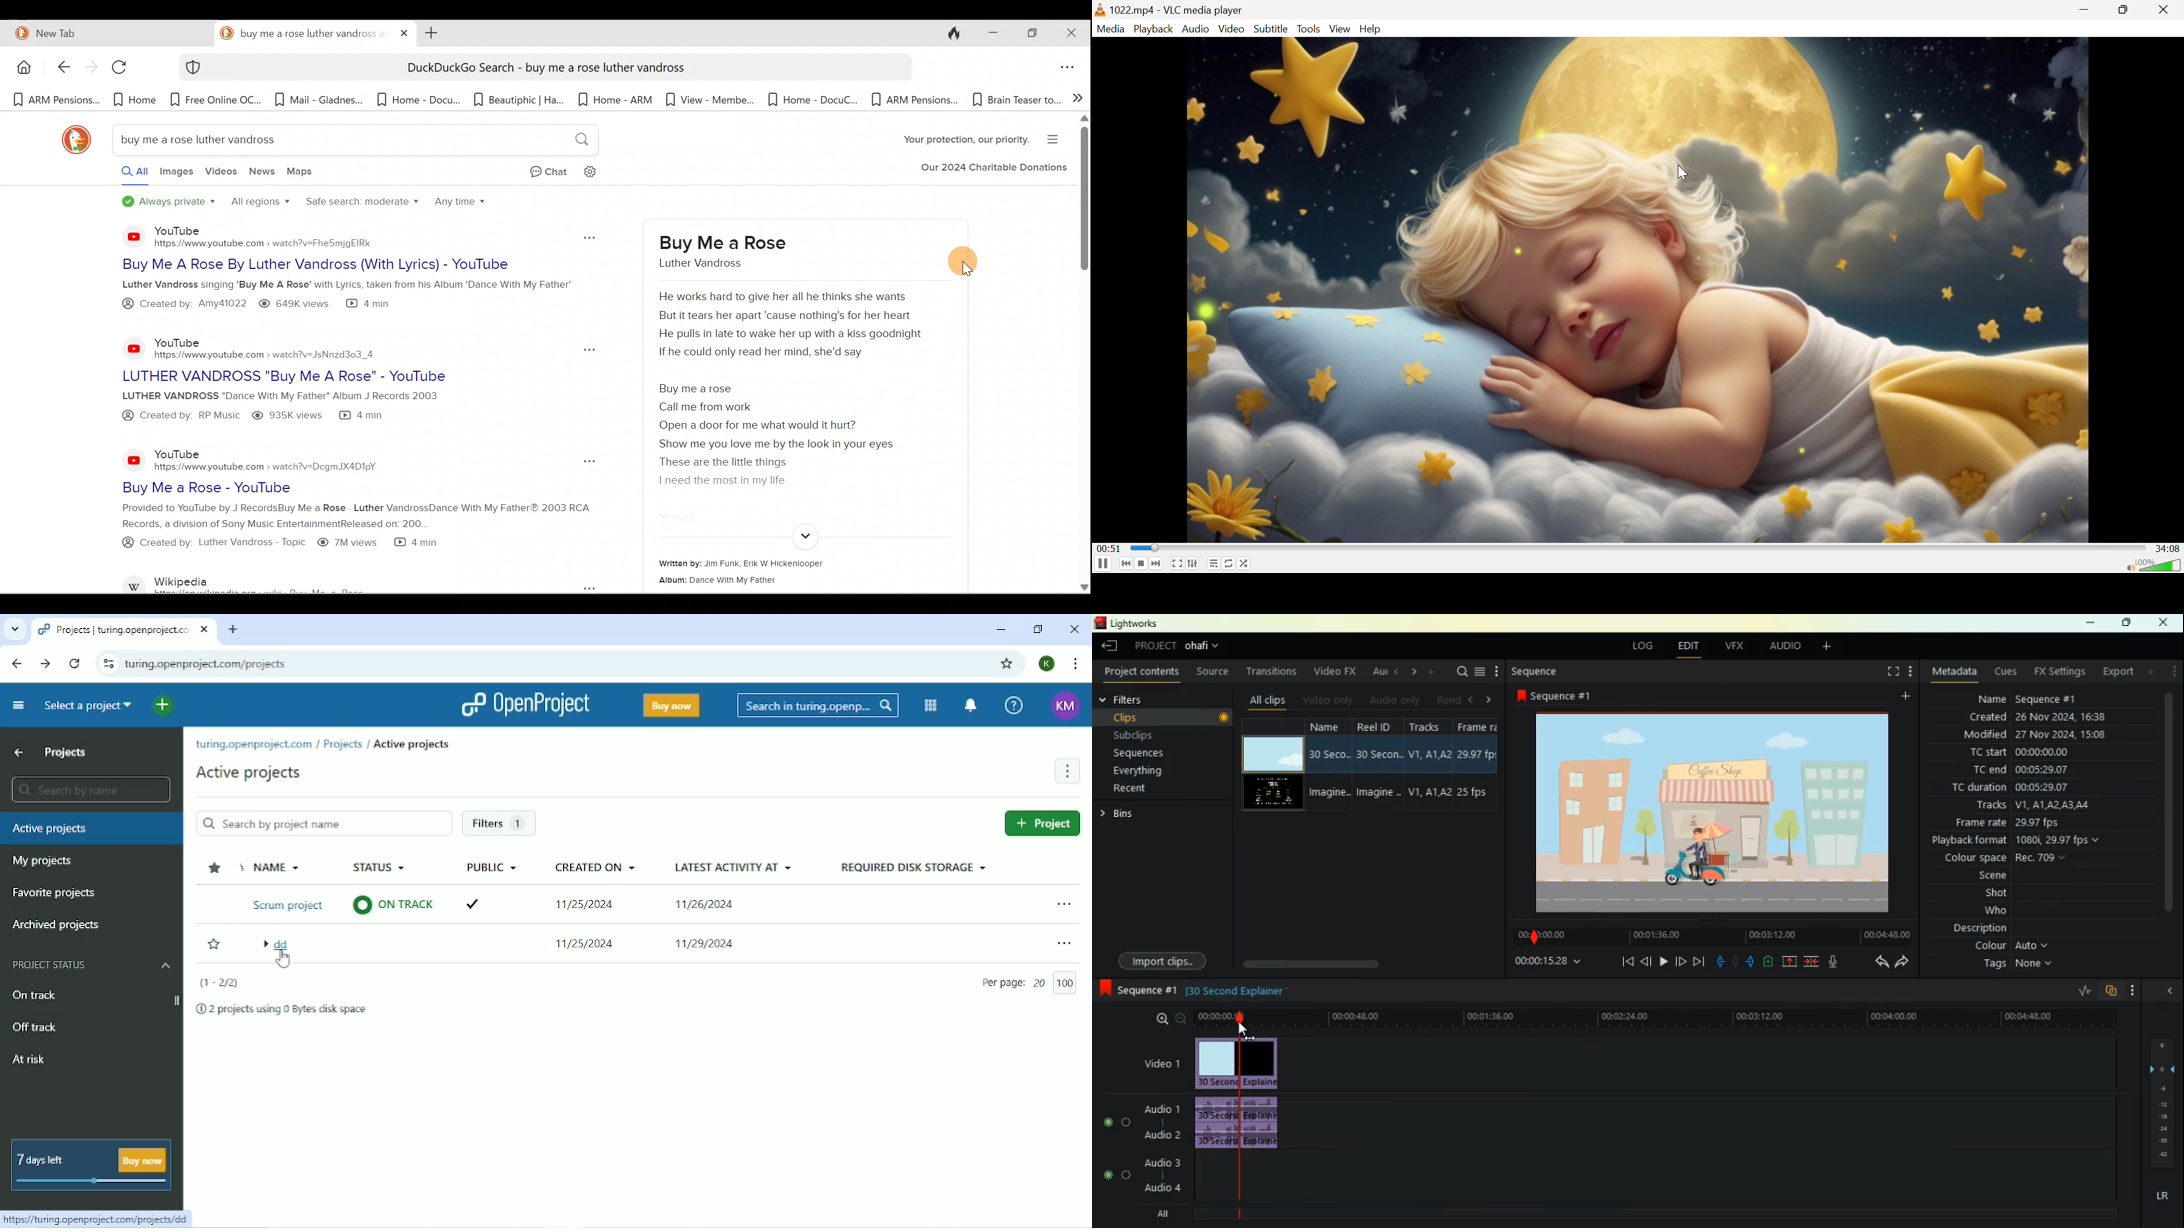  I want to click on Name, so click(272, 869).